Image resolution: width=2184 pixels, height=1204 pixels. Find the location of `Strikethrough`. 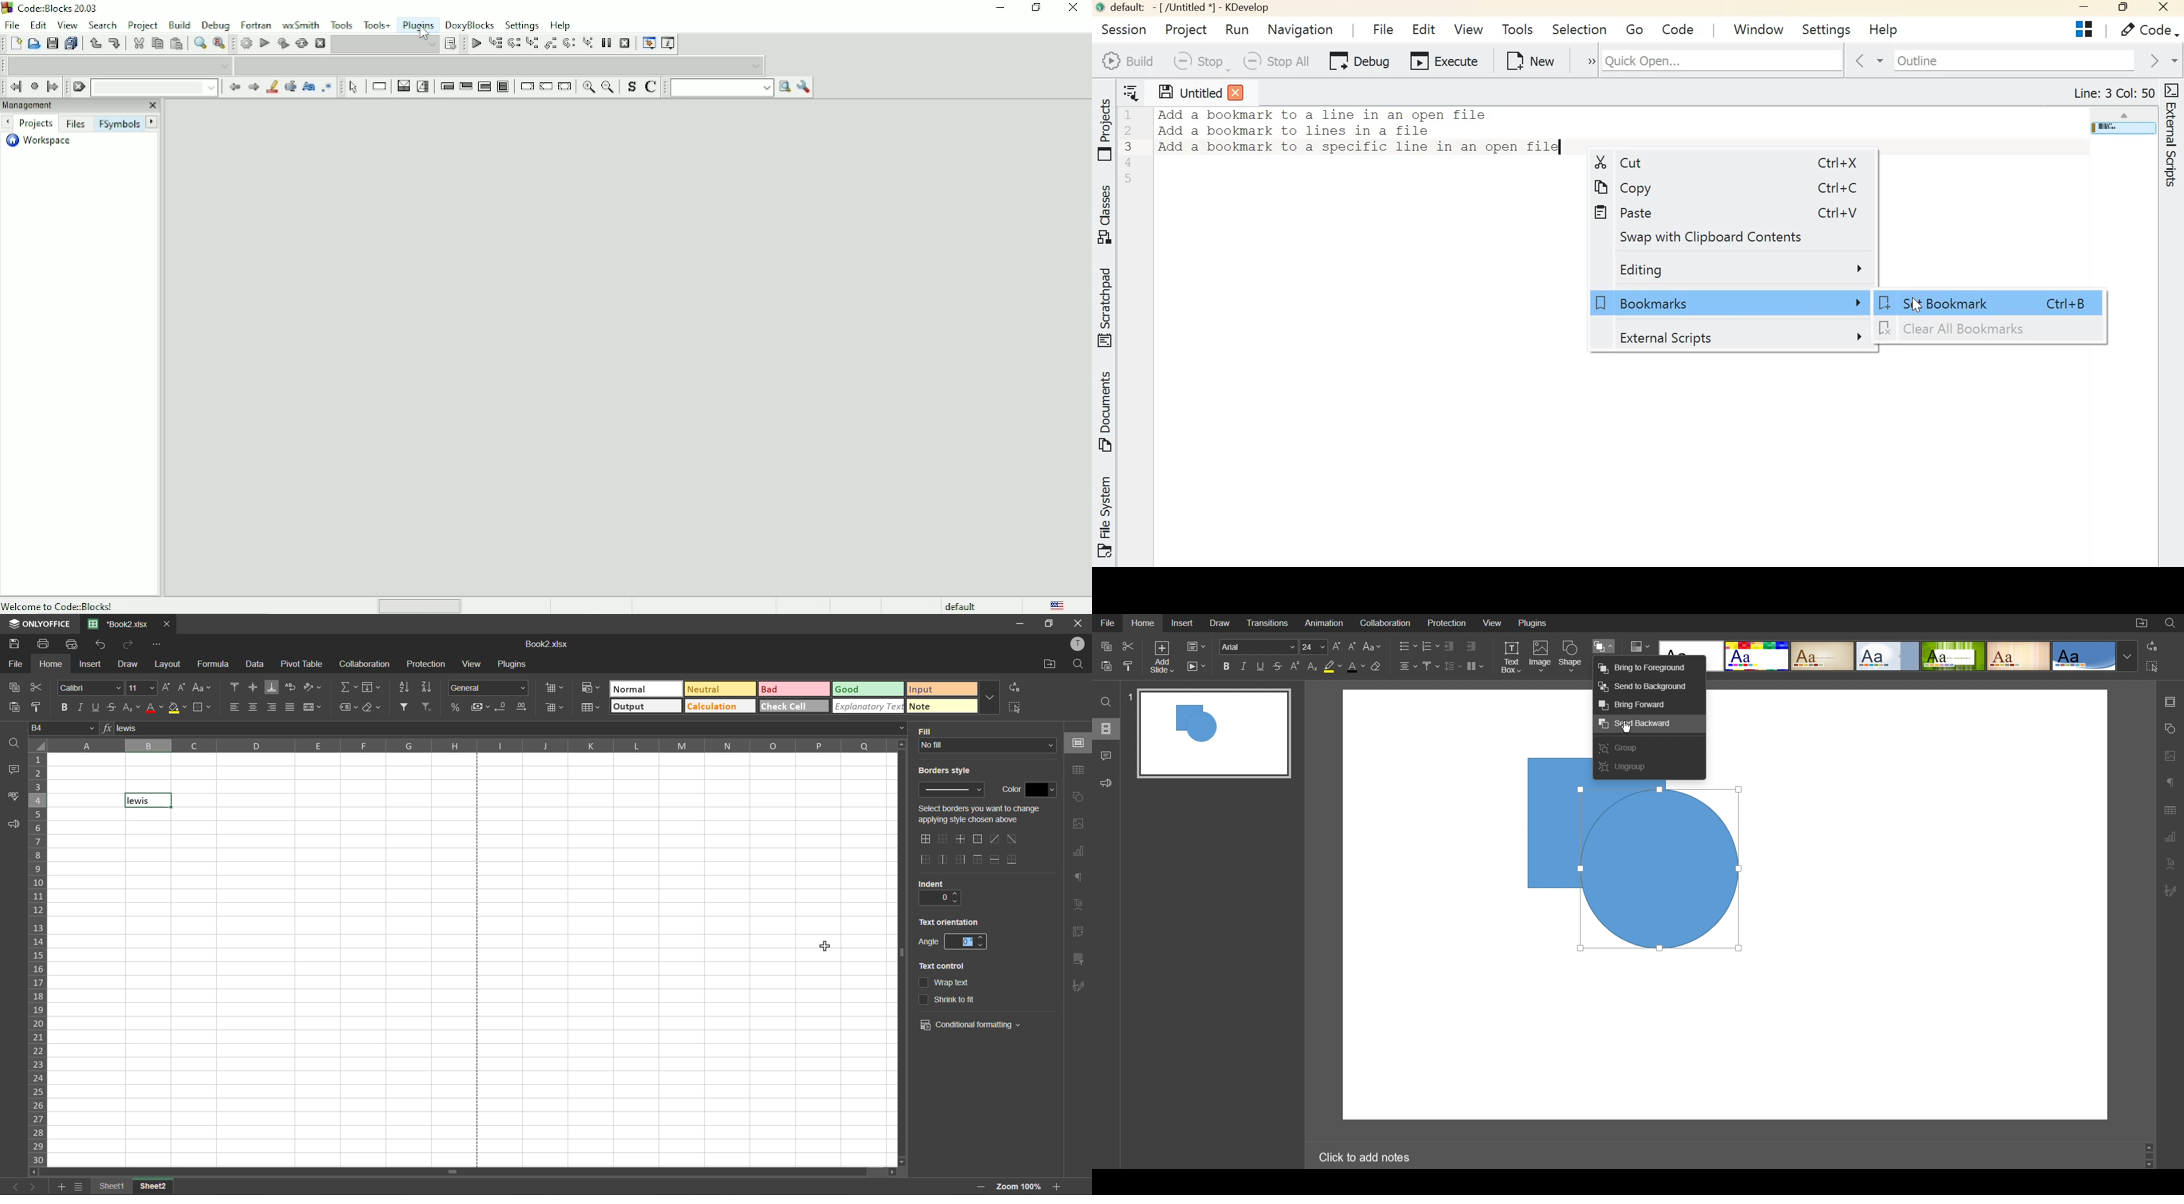

Strikethrough is located at coordinates (1277, 666).